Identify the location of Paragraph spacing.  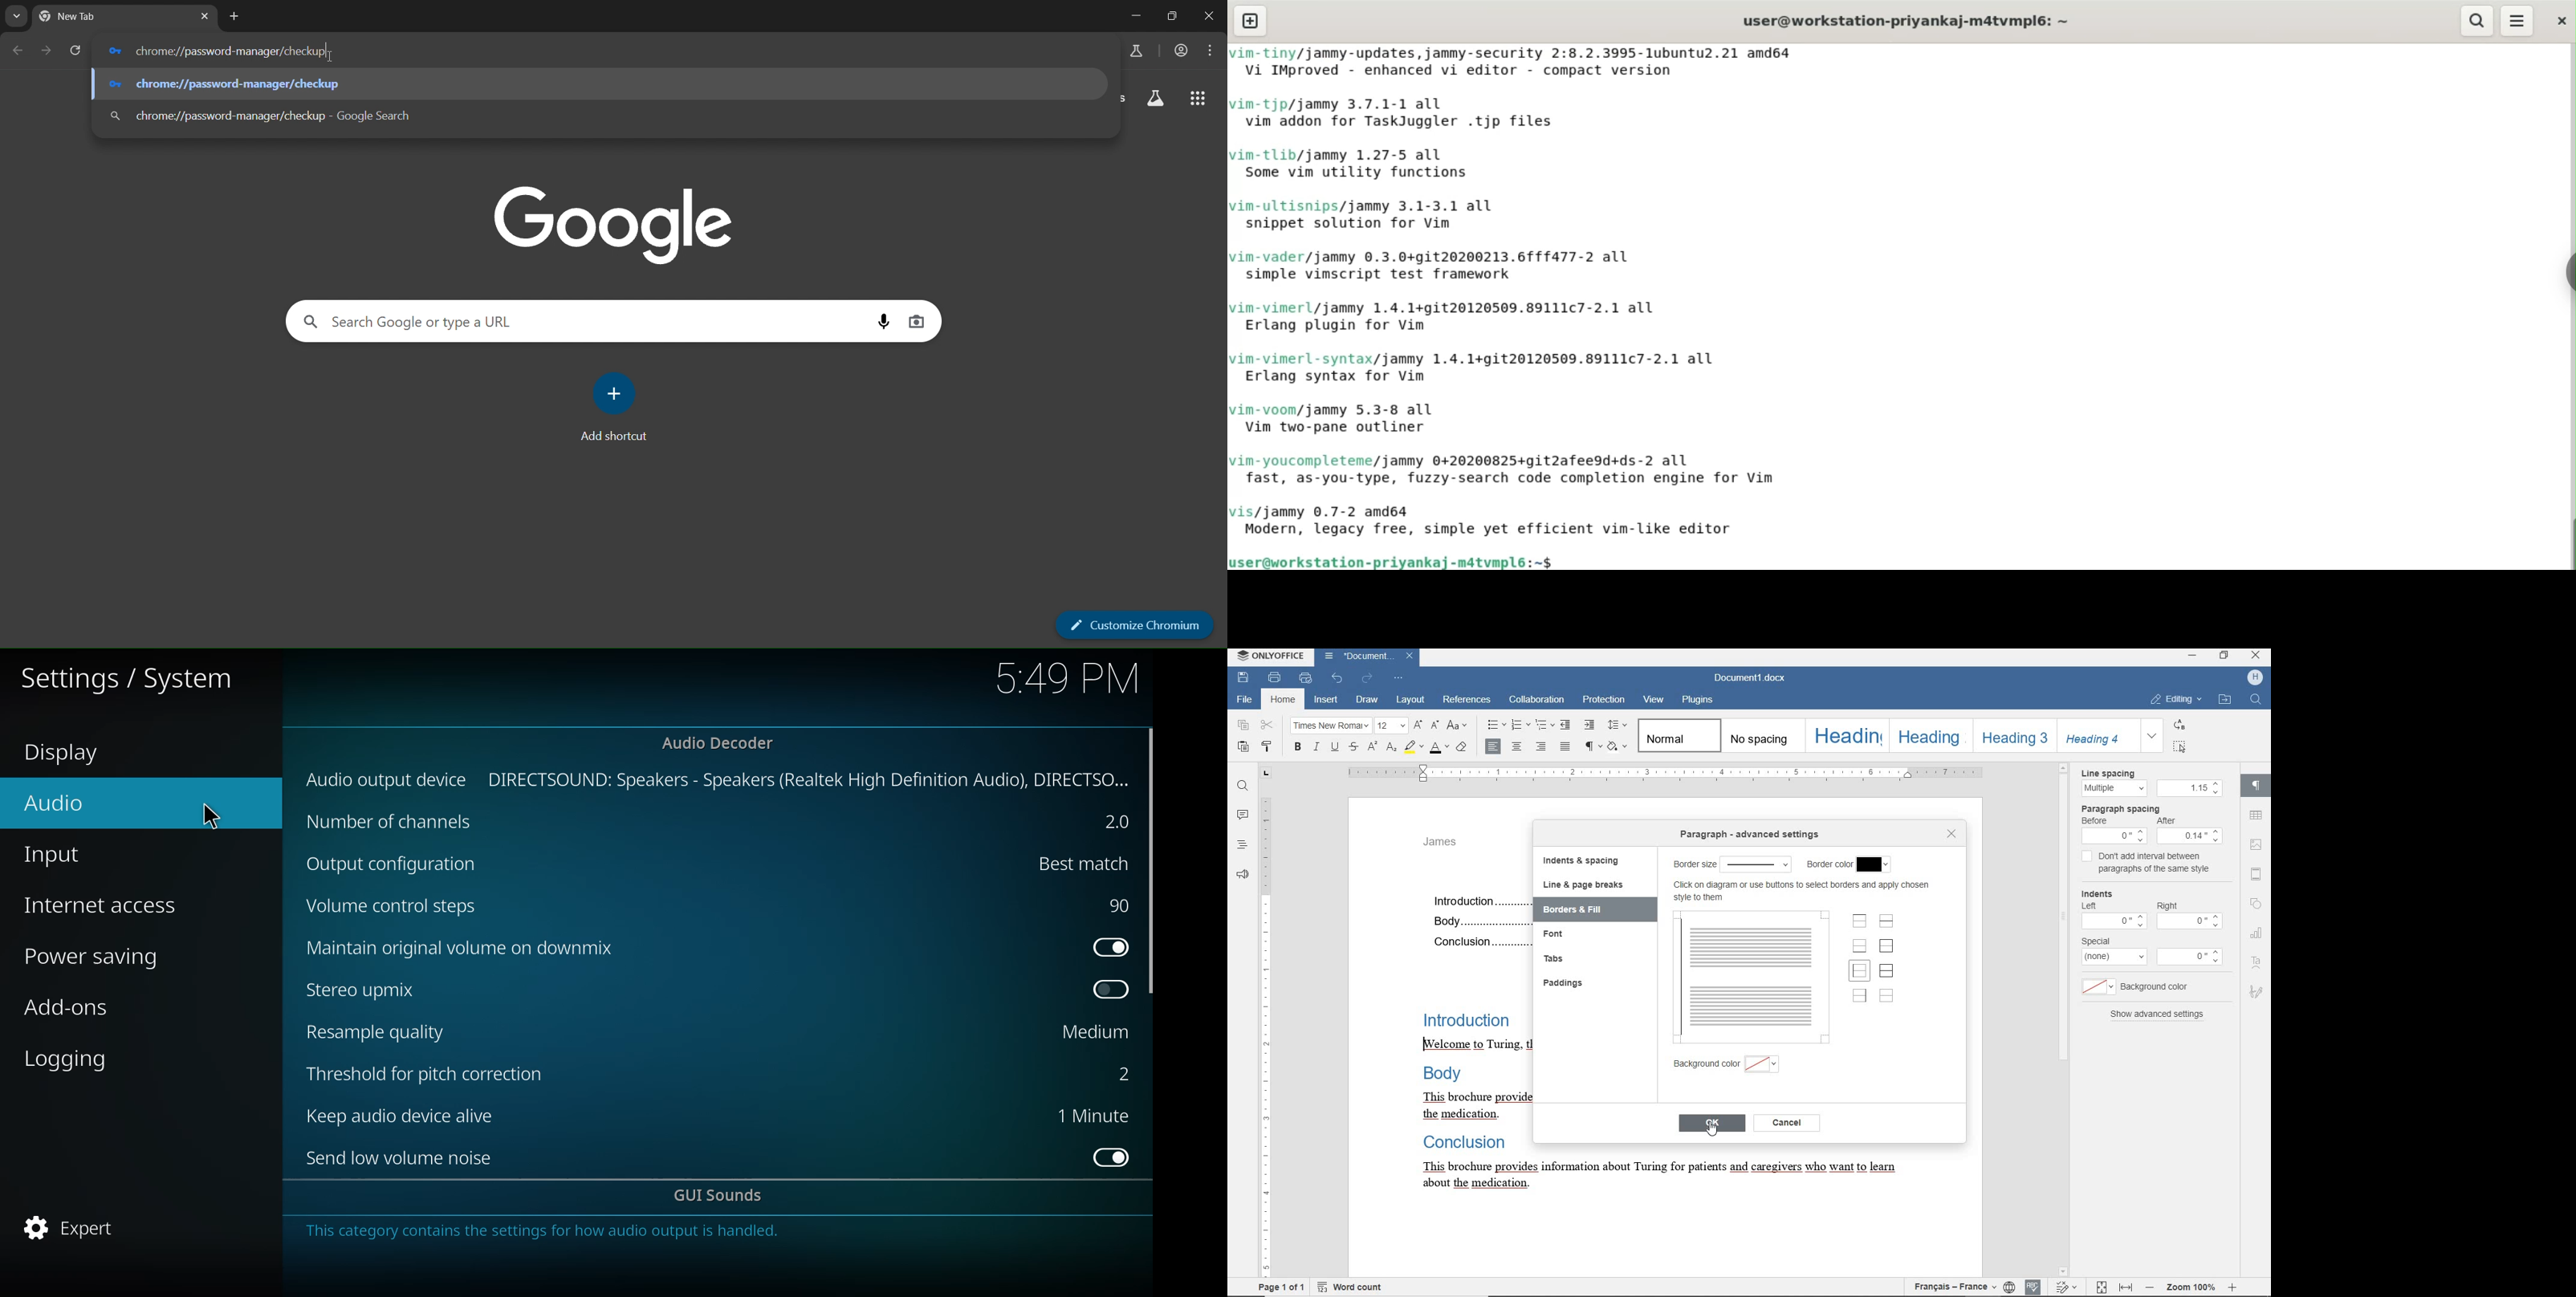
(2127, 808).